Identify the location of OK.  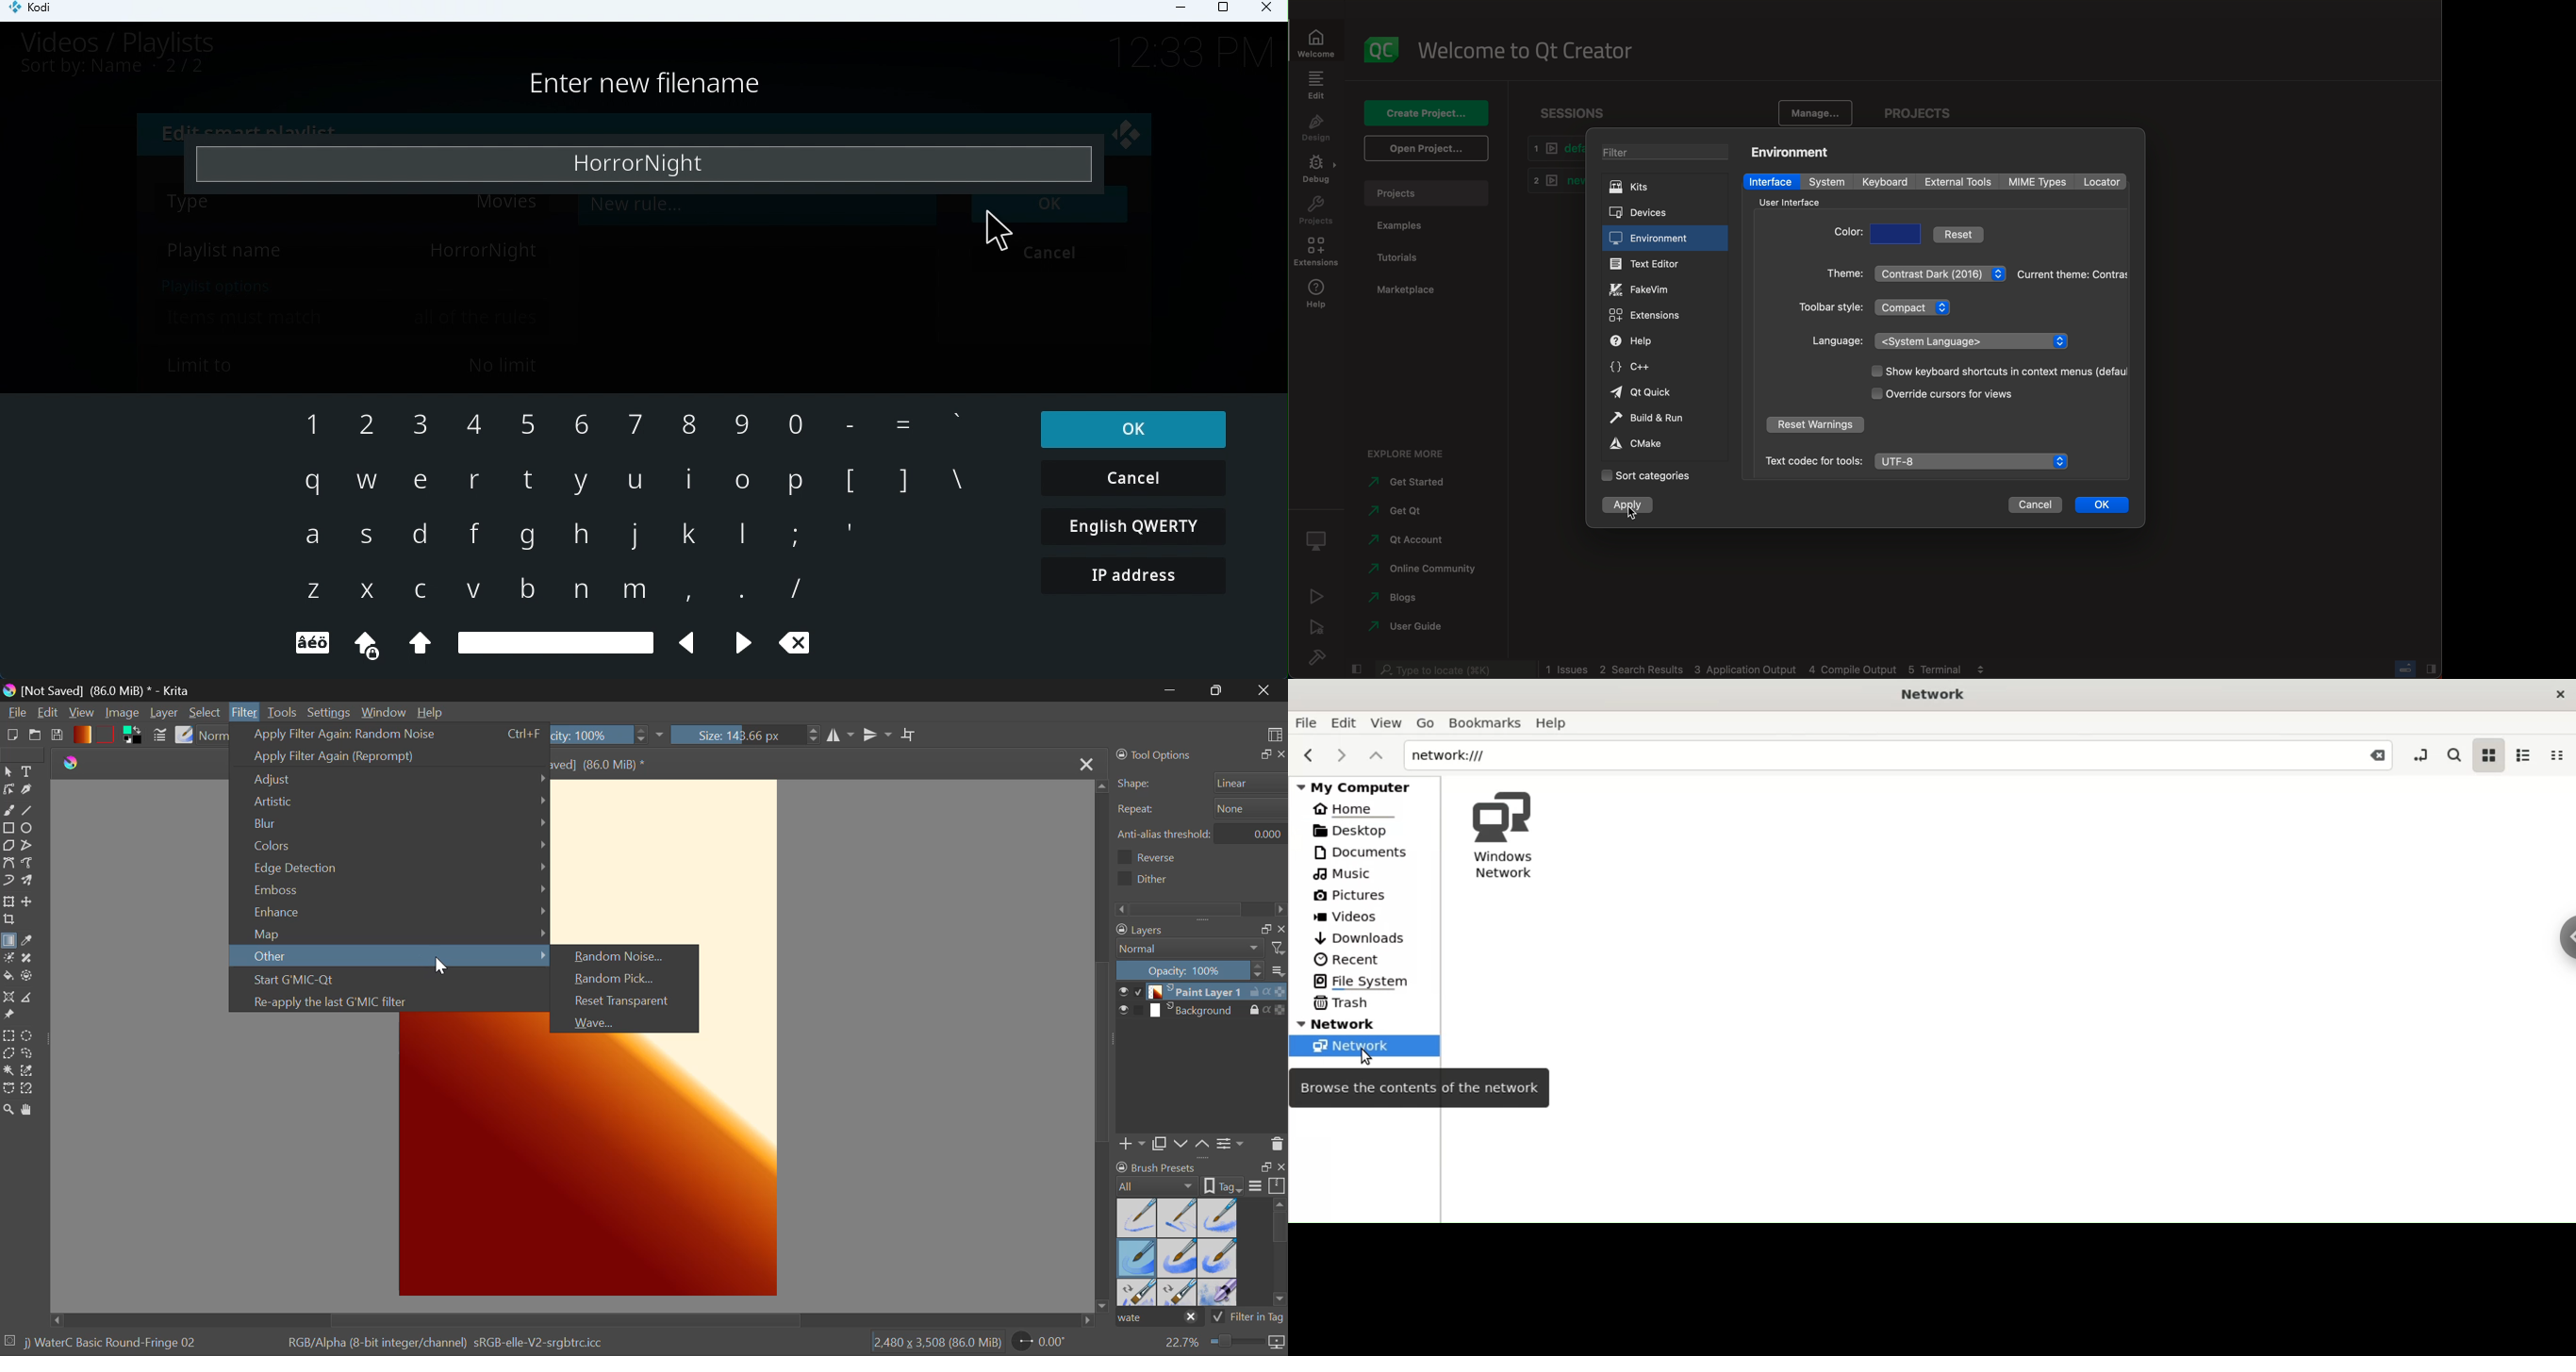
(1131, 428).